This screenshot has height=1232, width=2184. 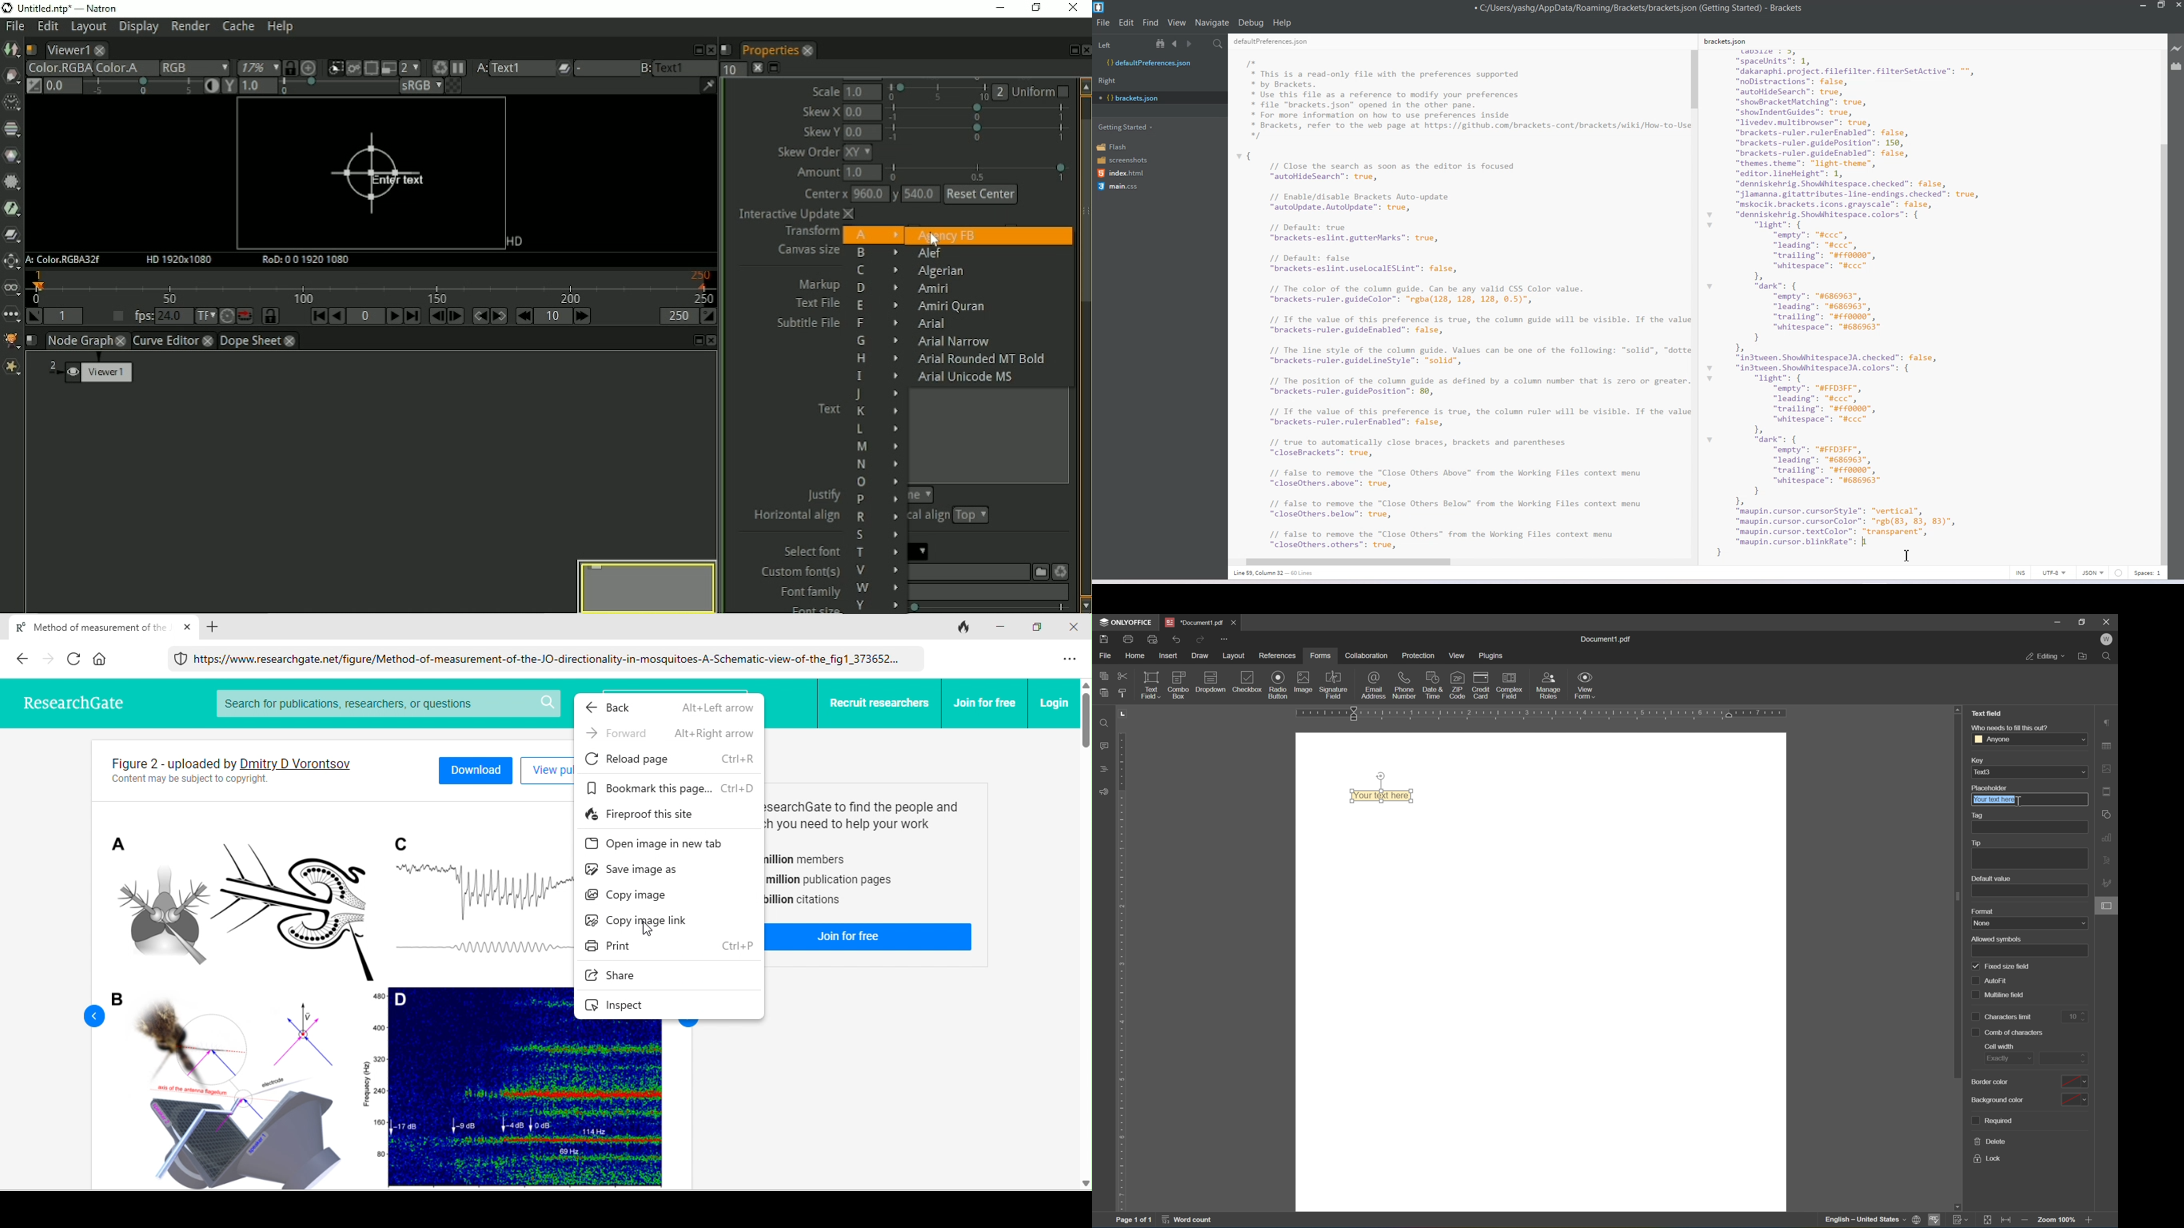 I want to click on back, so click(x=86, y=1015).